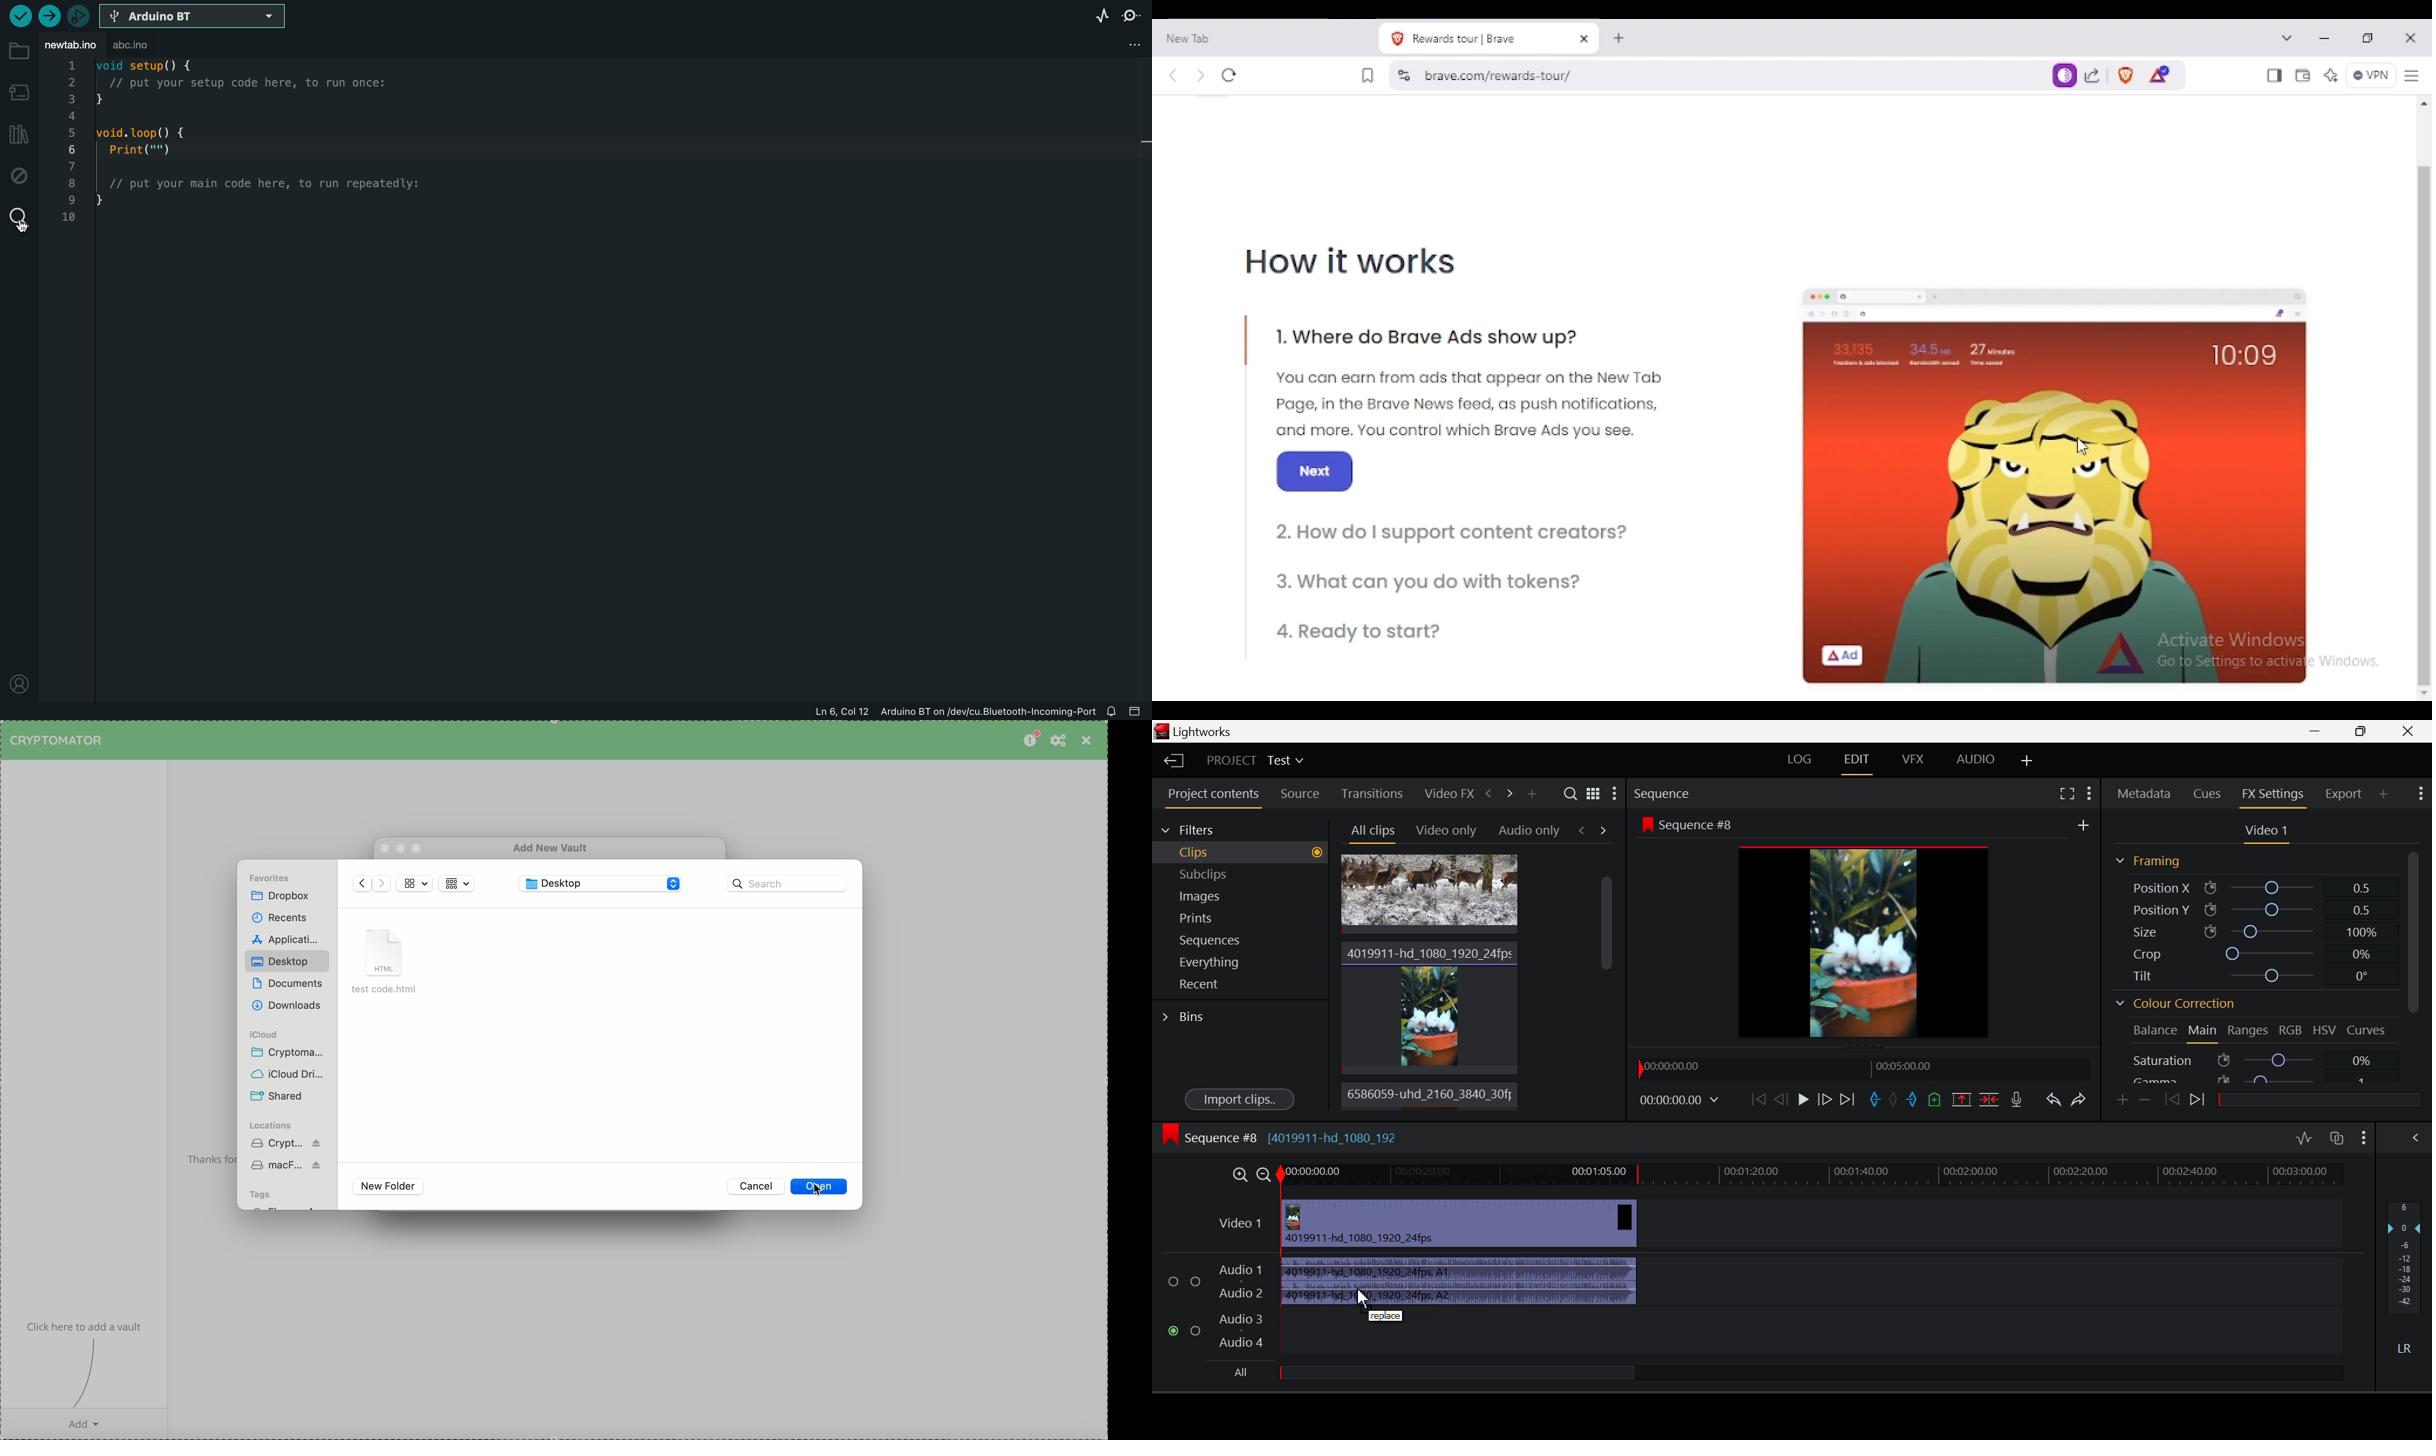 The height and width of the screenshot is (1456, 2436). What do you see at coordinates (287, 1147) in the screenshot?
I see `cryptomator` at bounding box center [287, 1147].